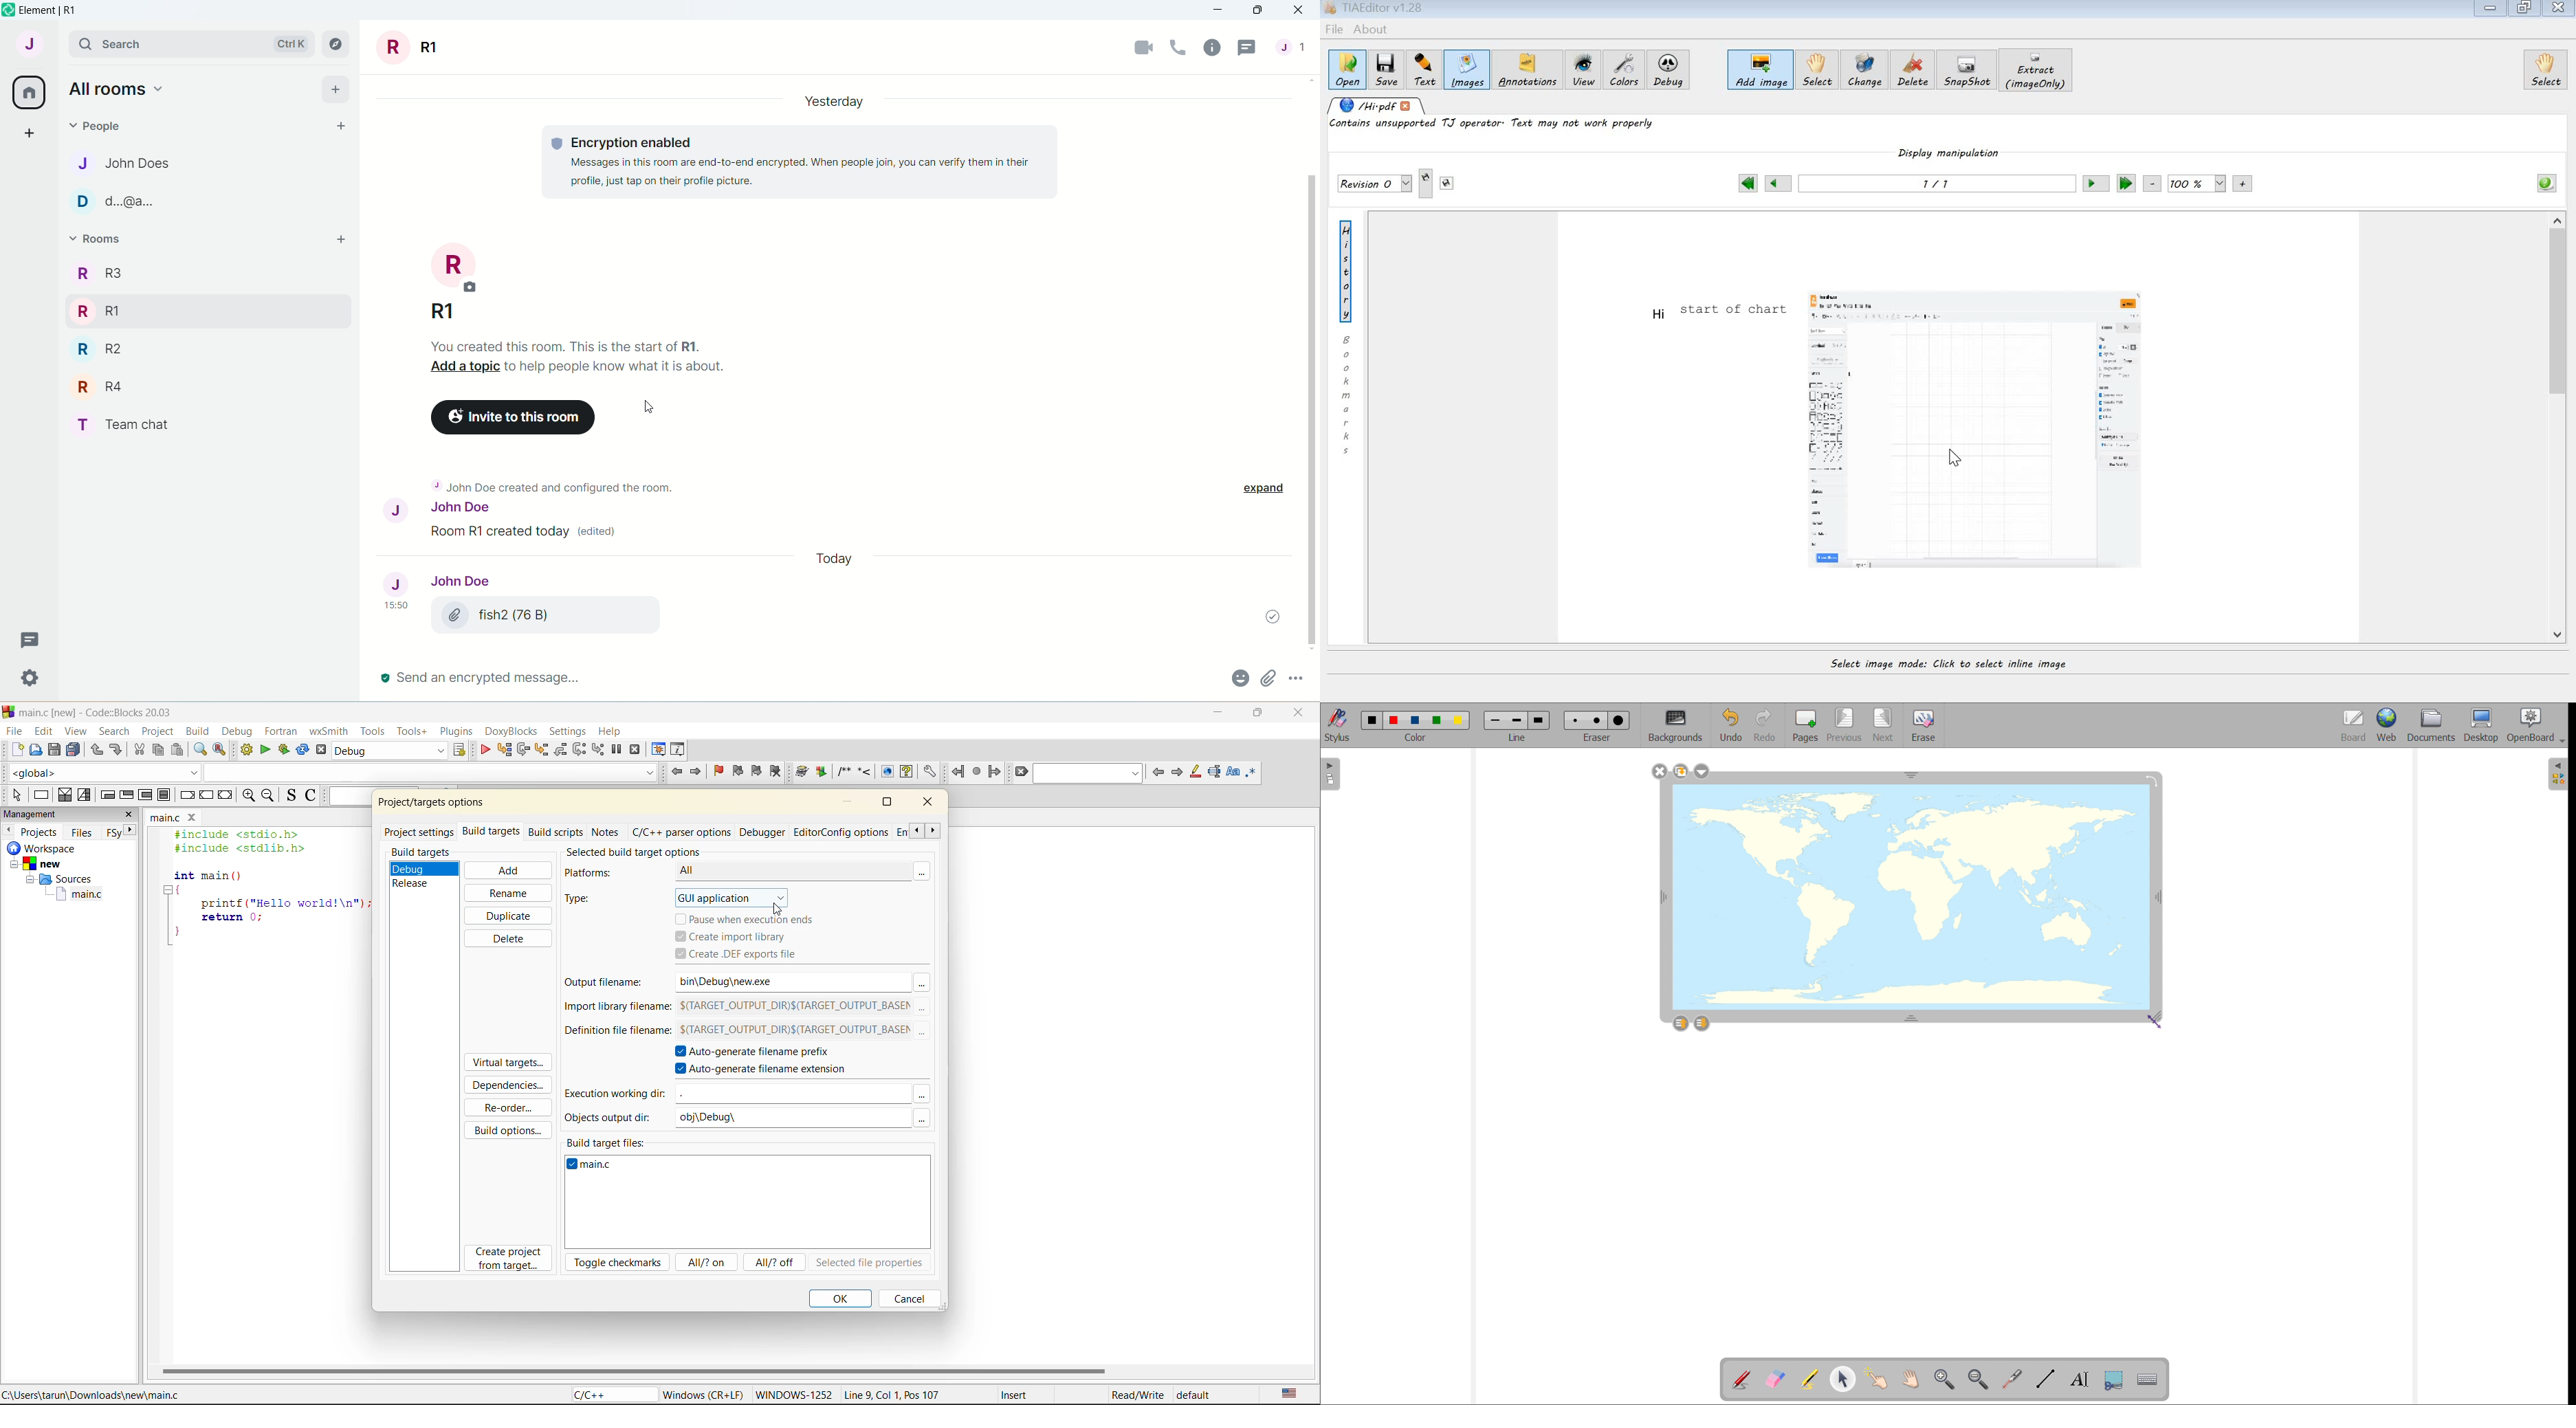  What do you see at coordinates (780, 981) in the screenshot?
I see `bin\Debug\new.exe` at bounding box center [780, 981].